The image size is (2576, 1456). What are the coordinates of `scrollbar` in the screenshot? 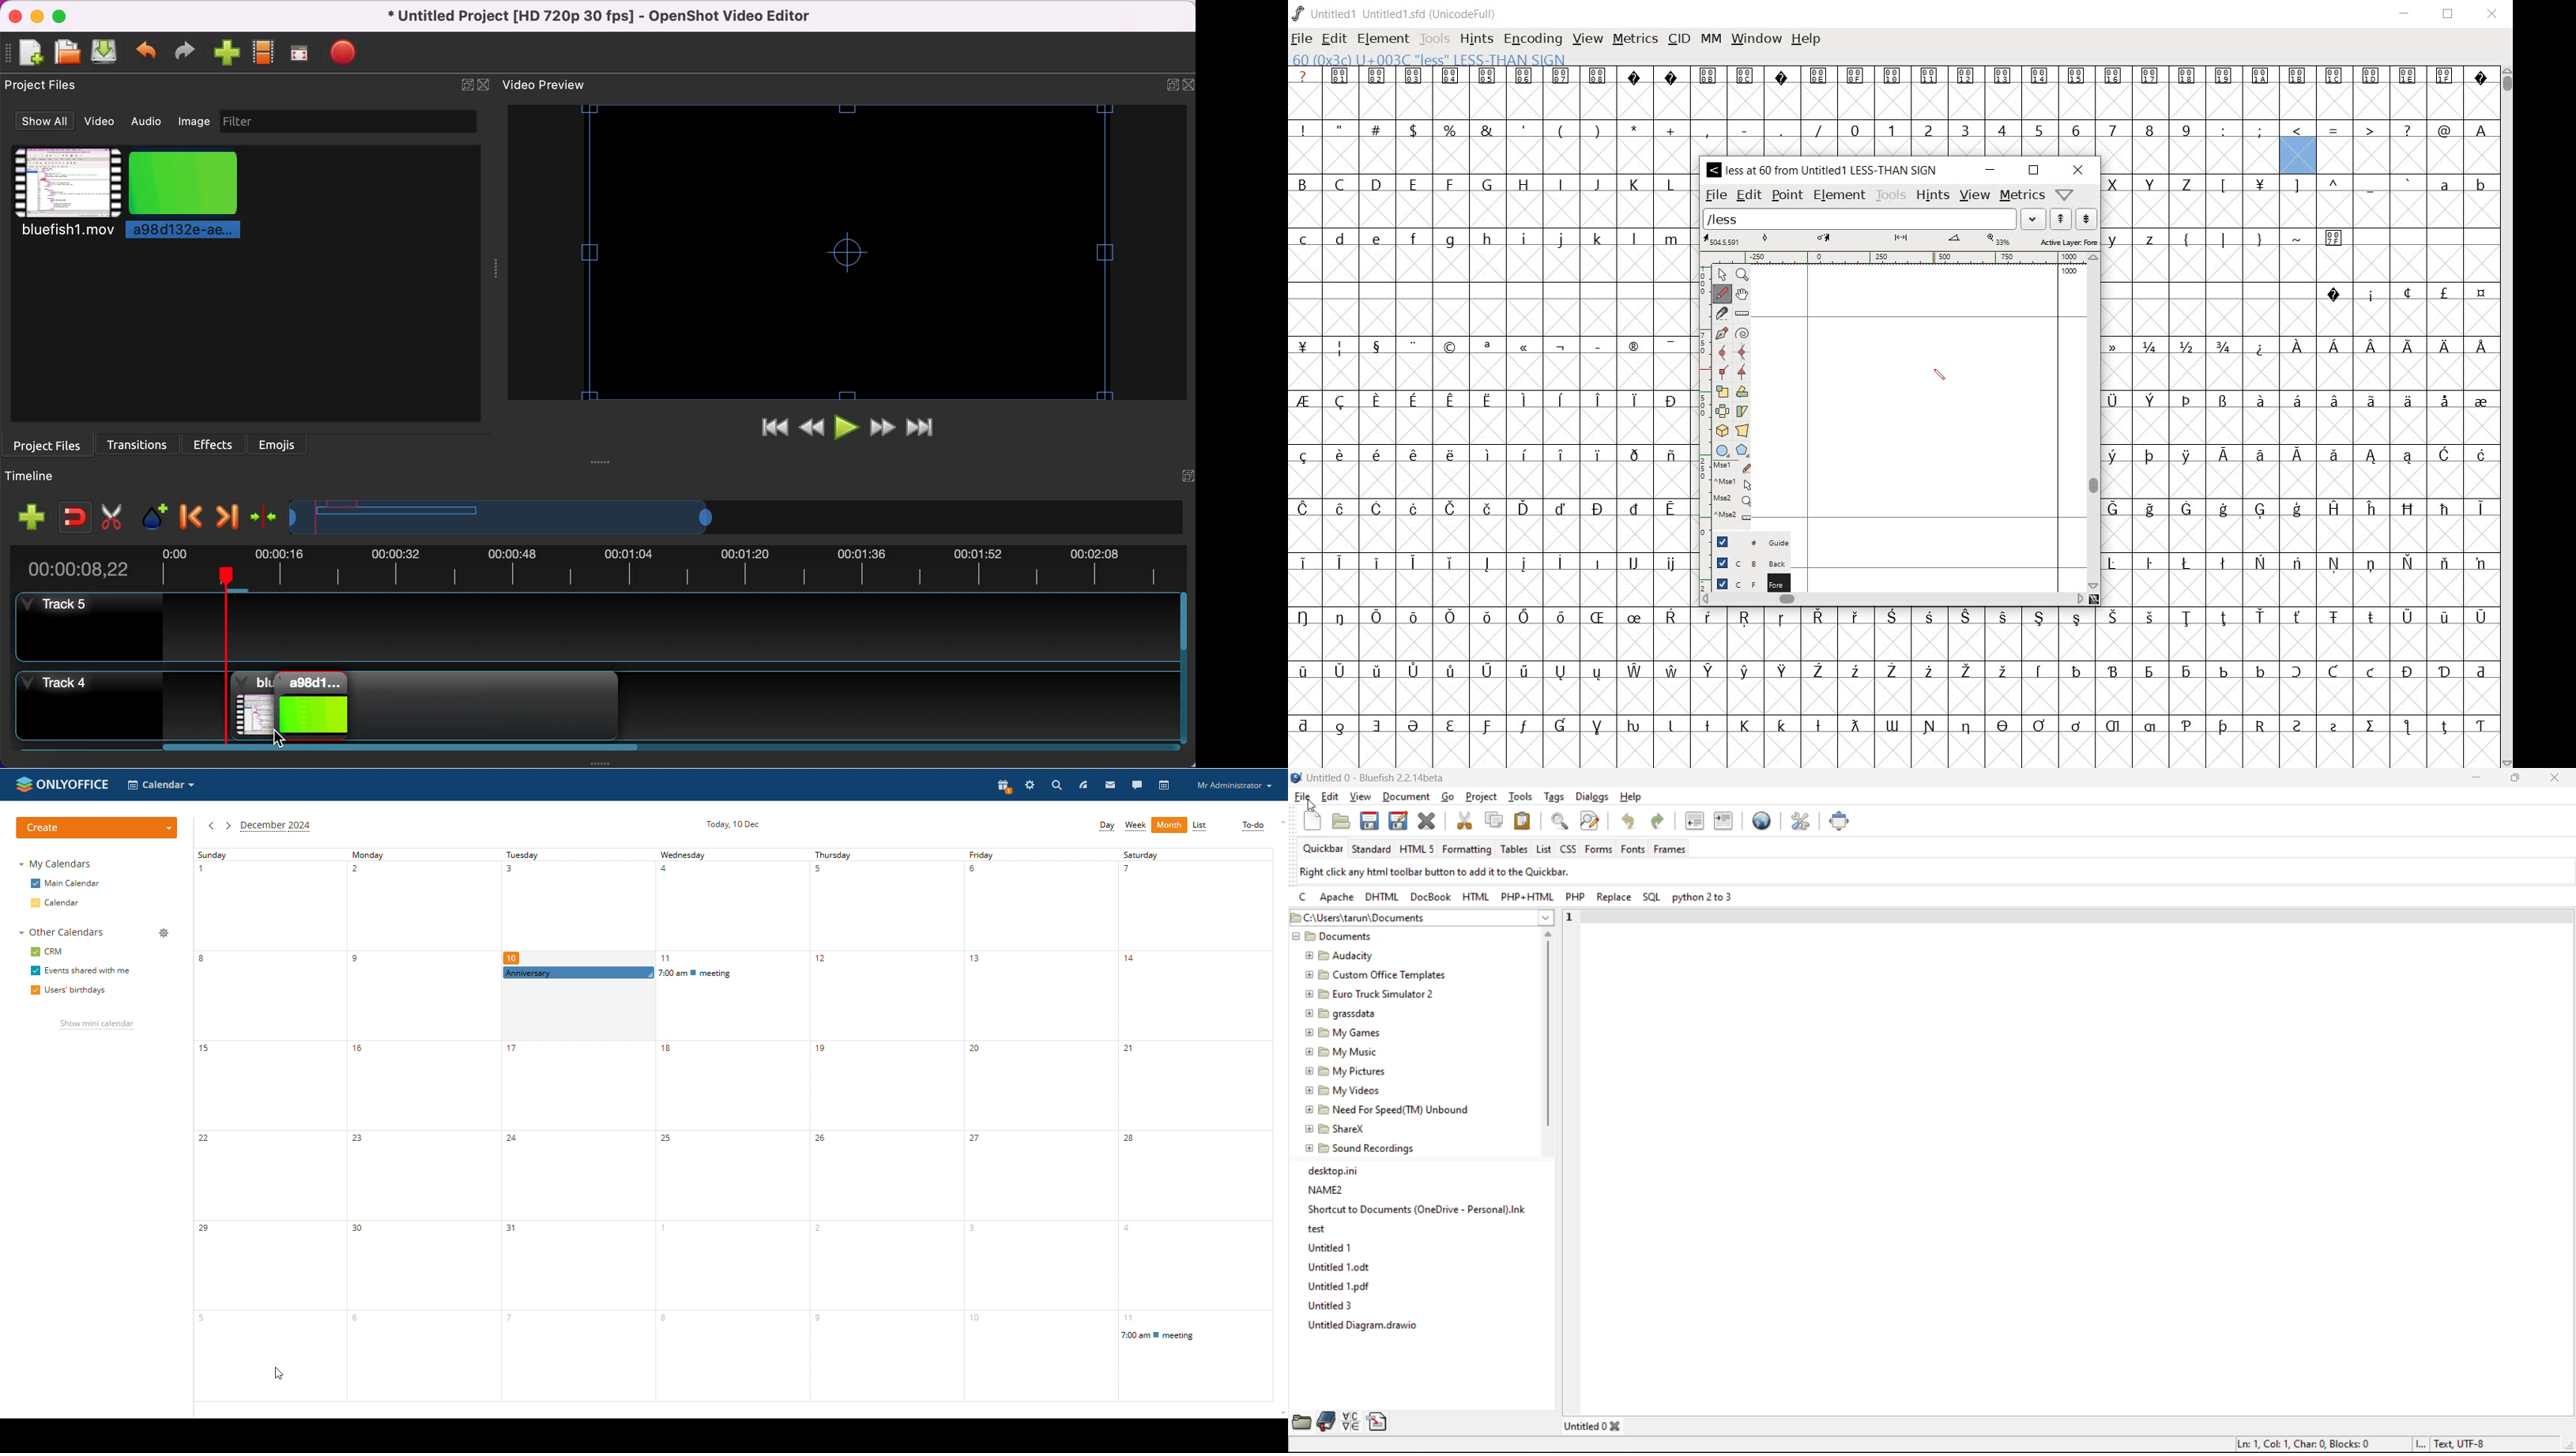 It's located at (1893, 600).